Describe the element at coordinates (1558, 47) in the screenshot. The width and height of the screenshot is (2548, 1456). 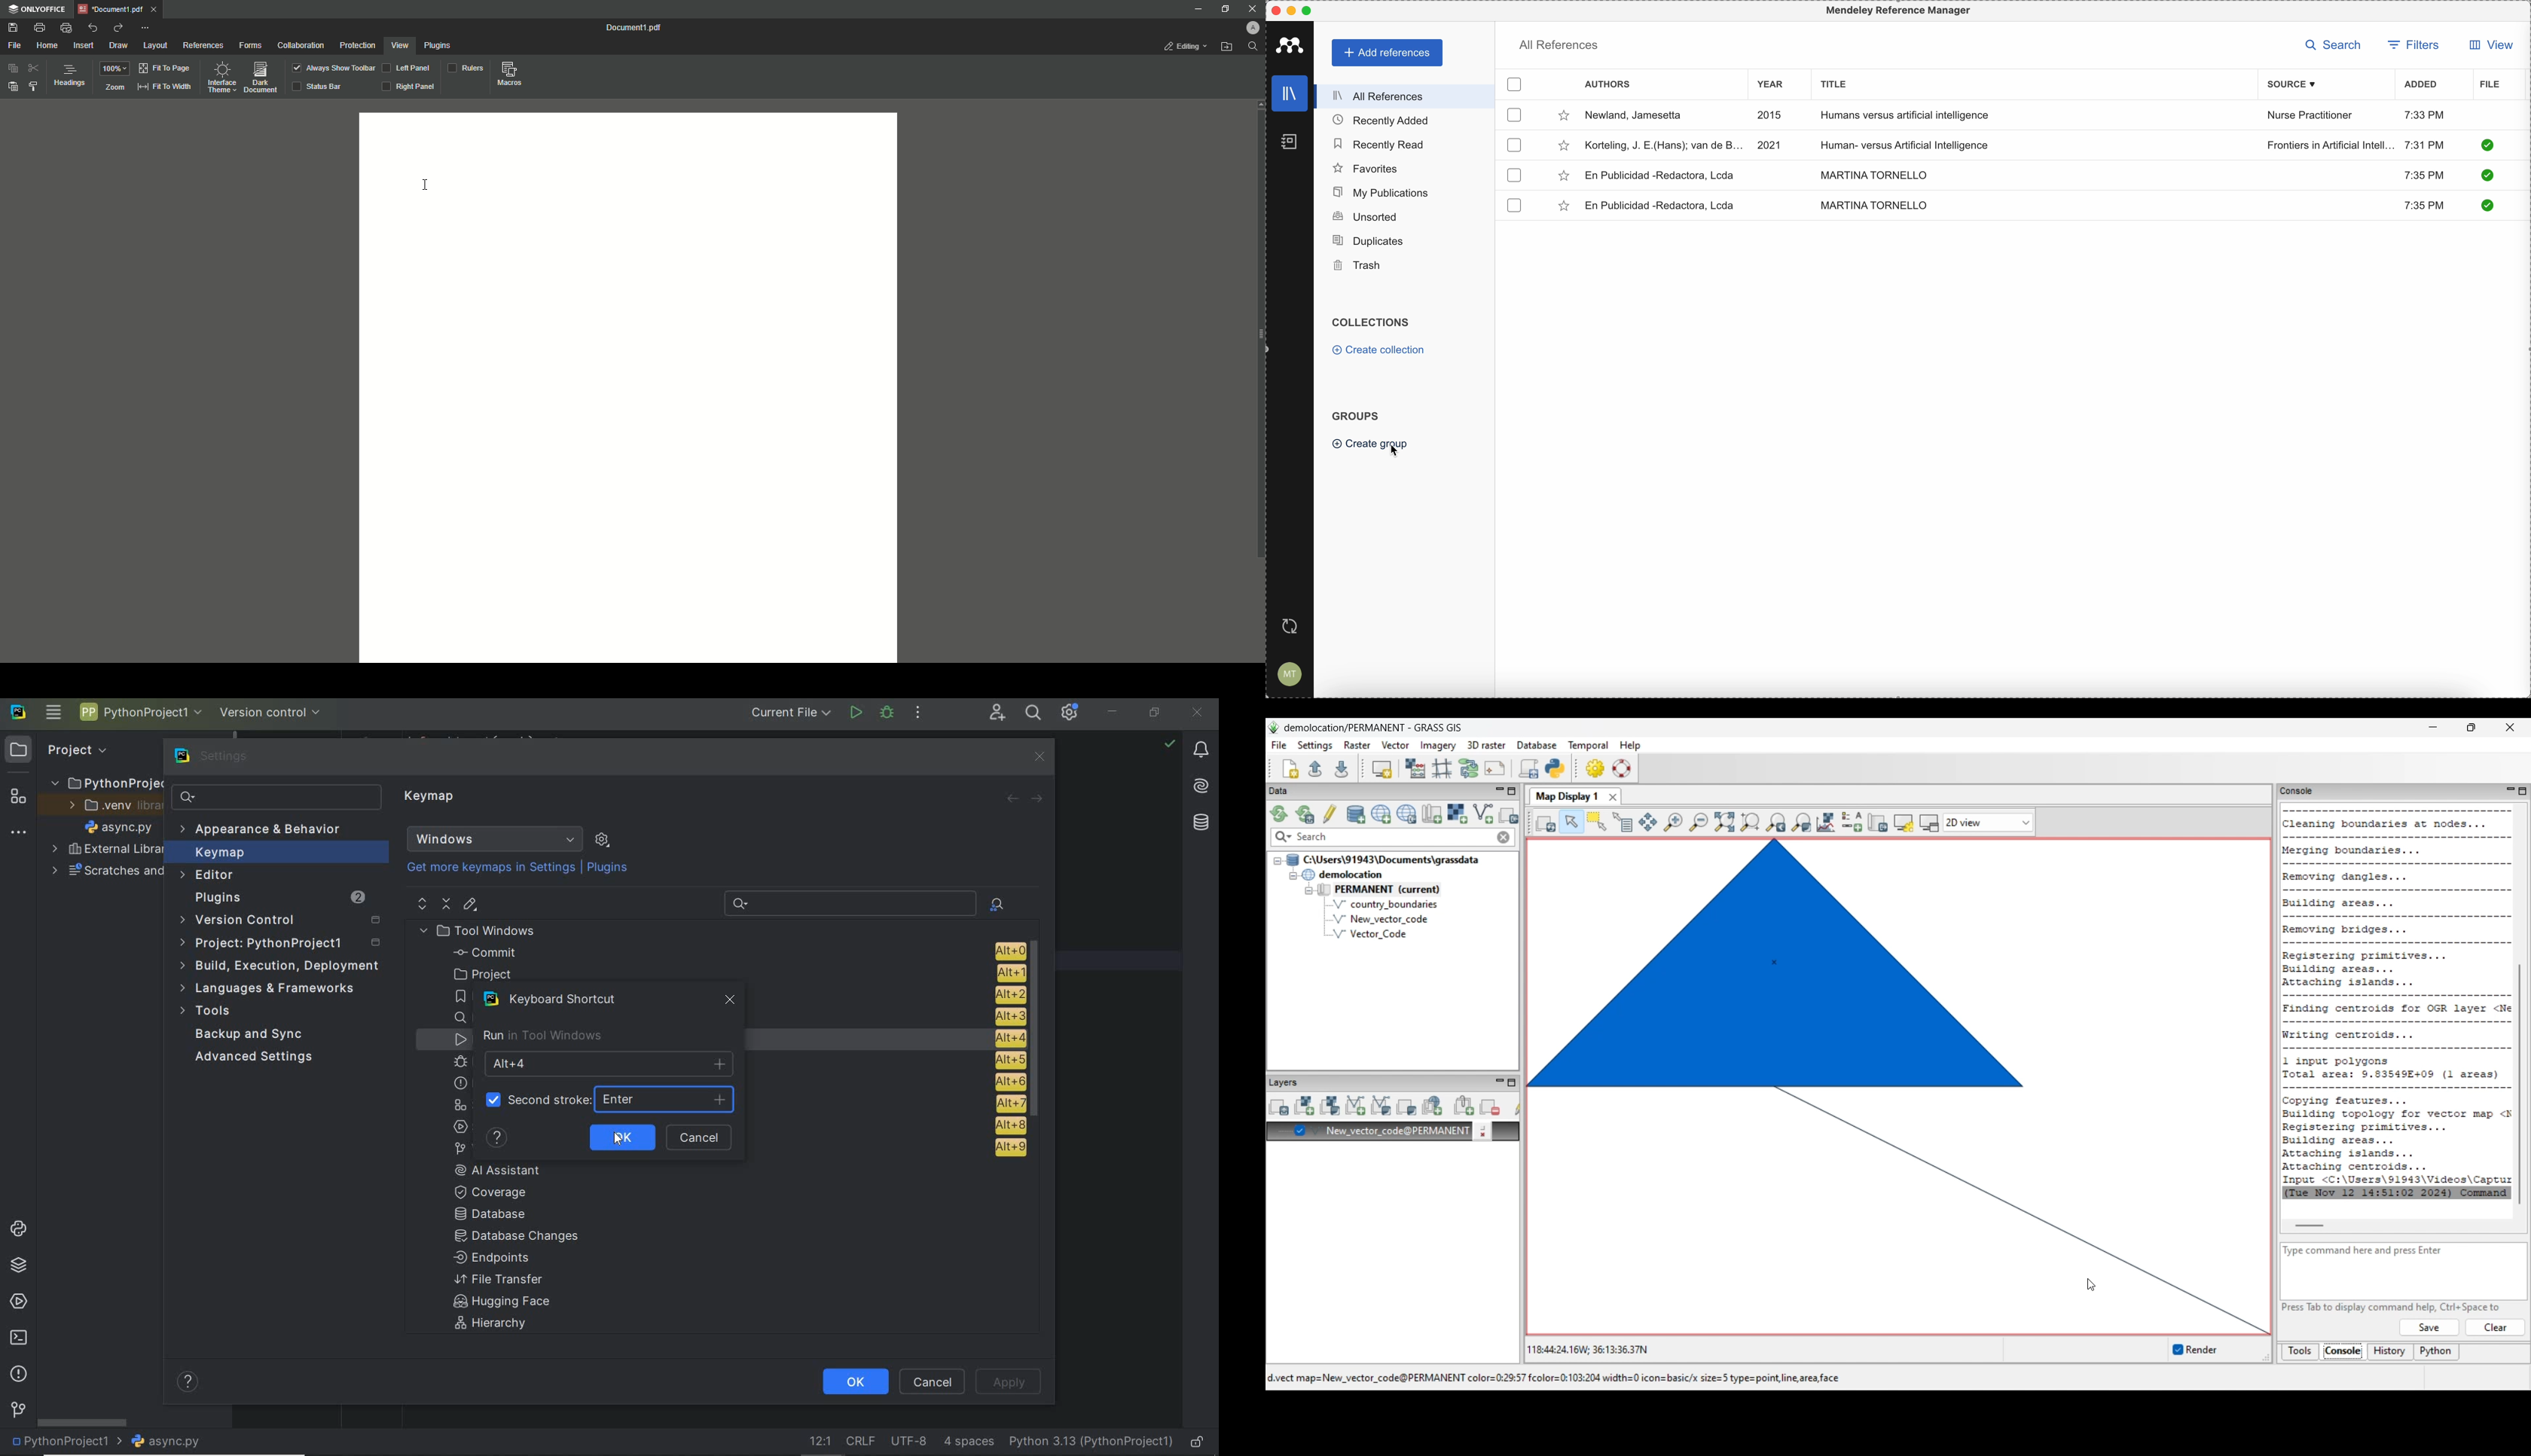
I see `all references` at that location.